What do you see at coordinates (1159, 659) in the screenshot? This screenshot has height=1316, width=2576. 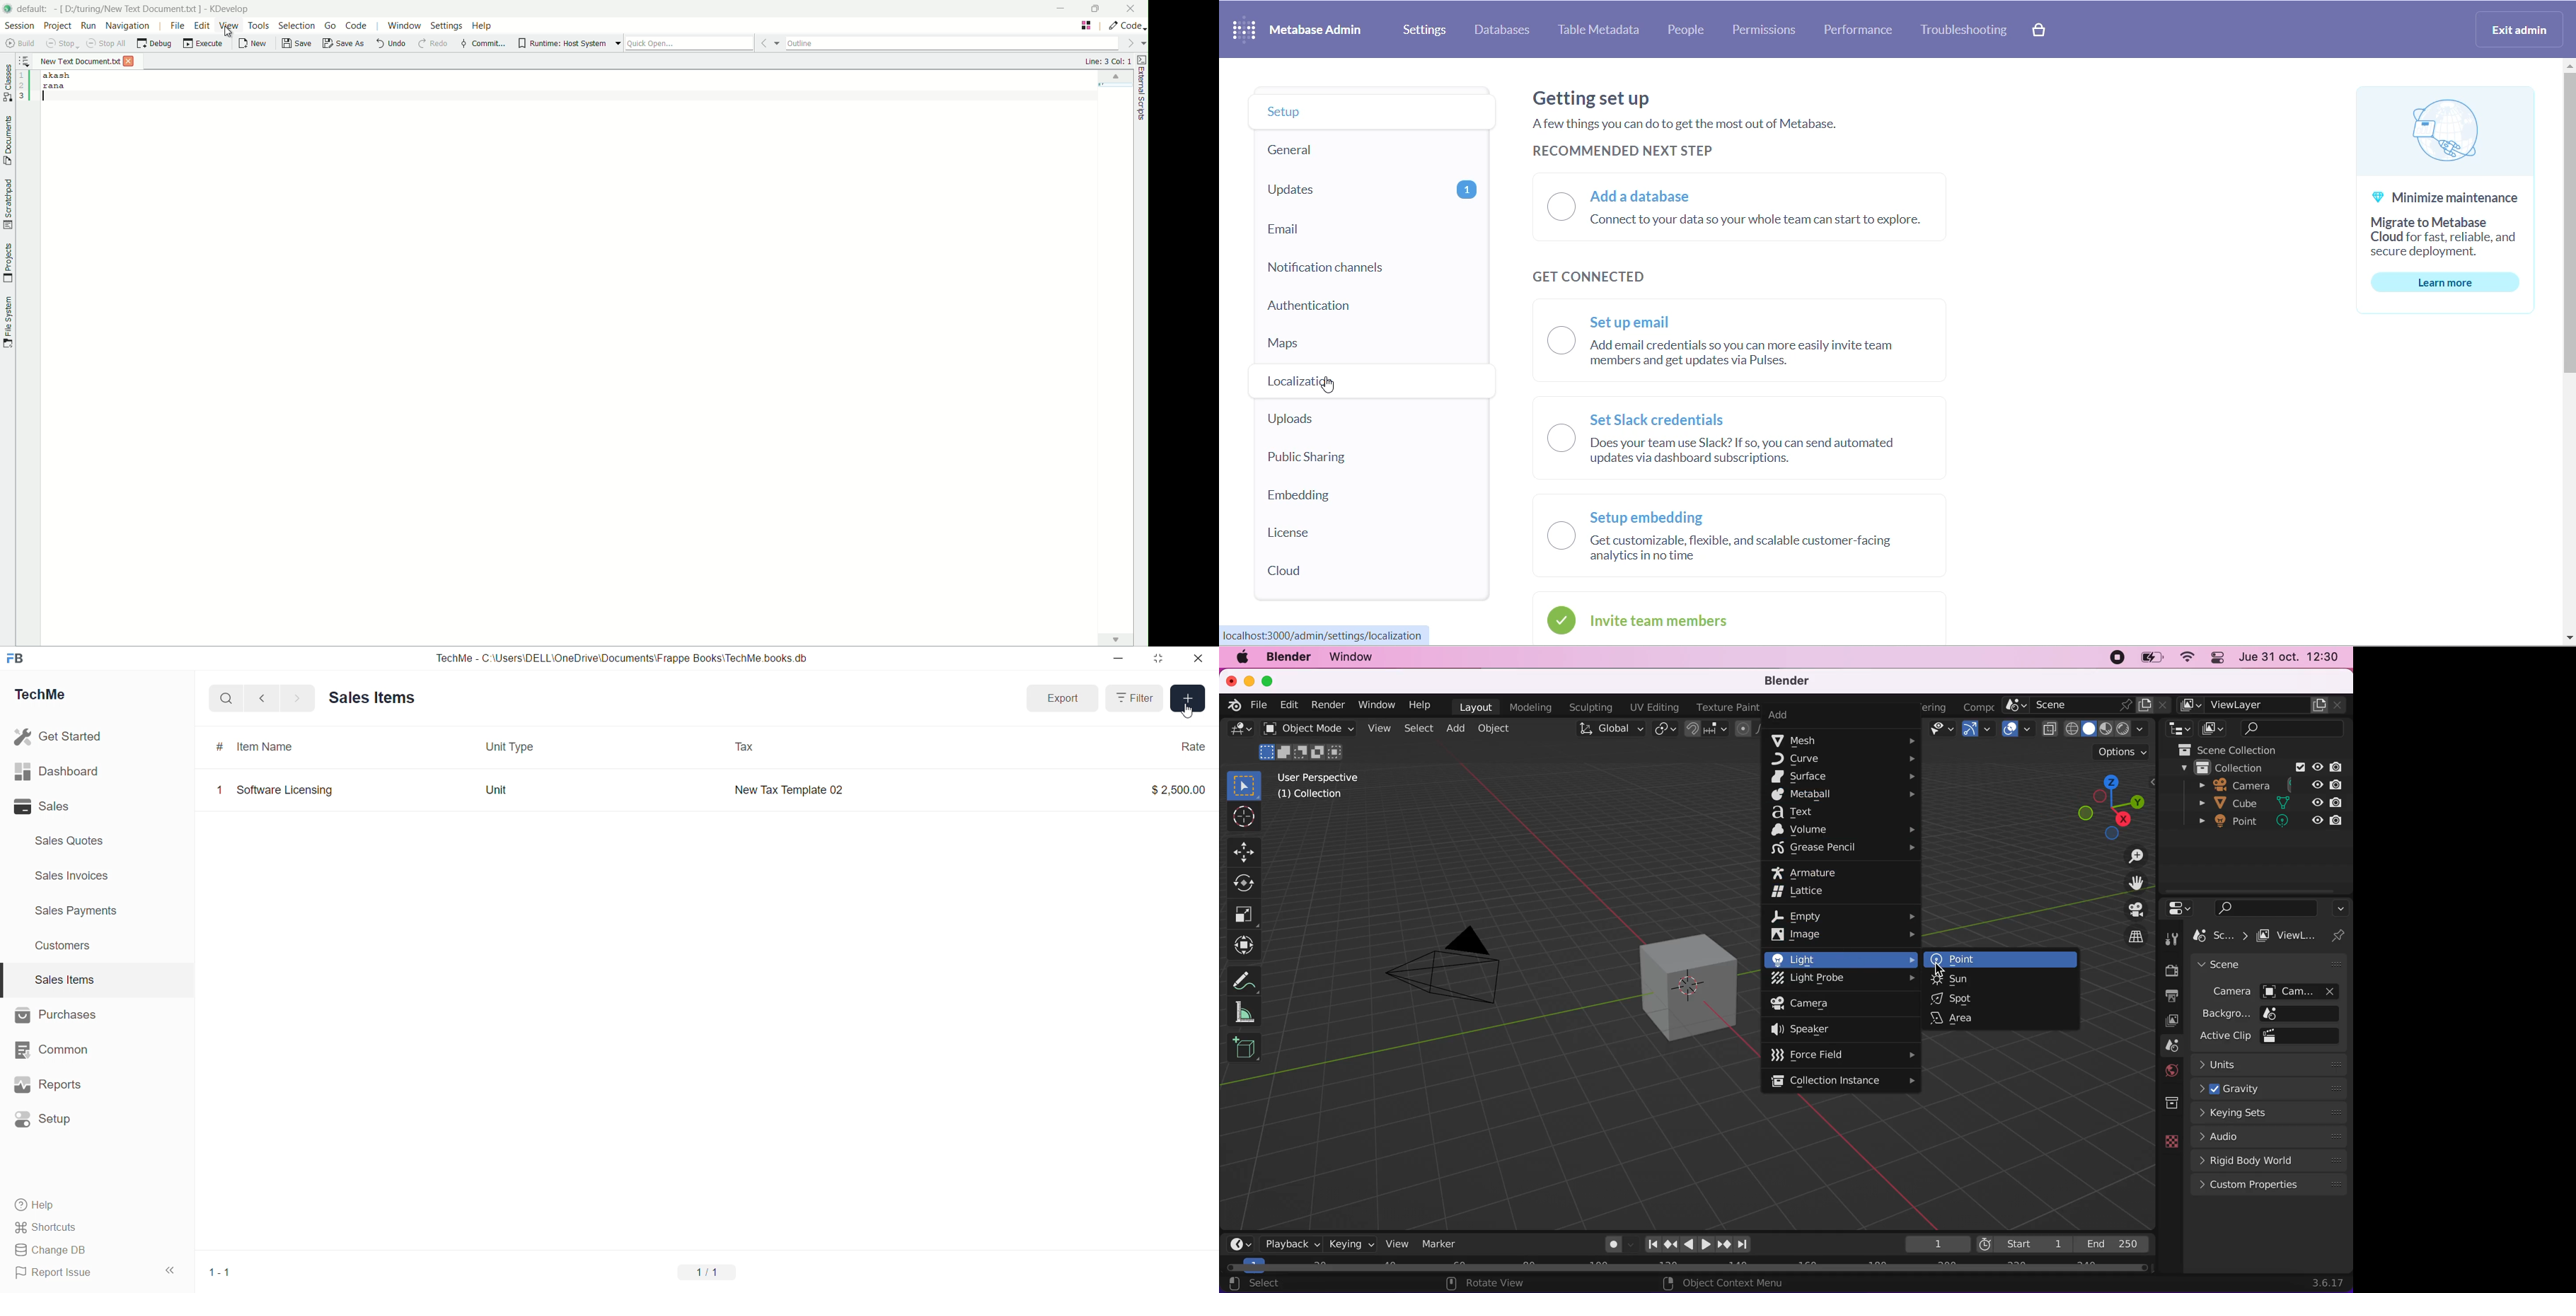 I see `resize` at bounding box center [1159, 659].